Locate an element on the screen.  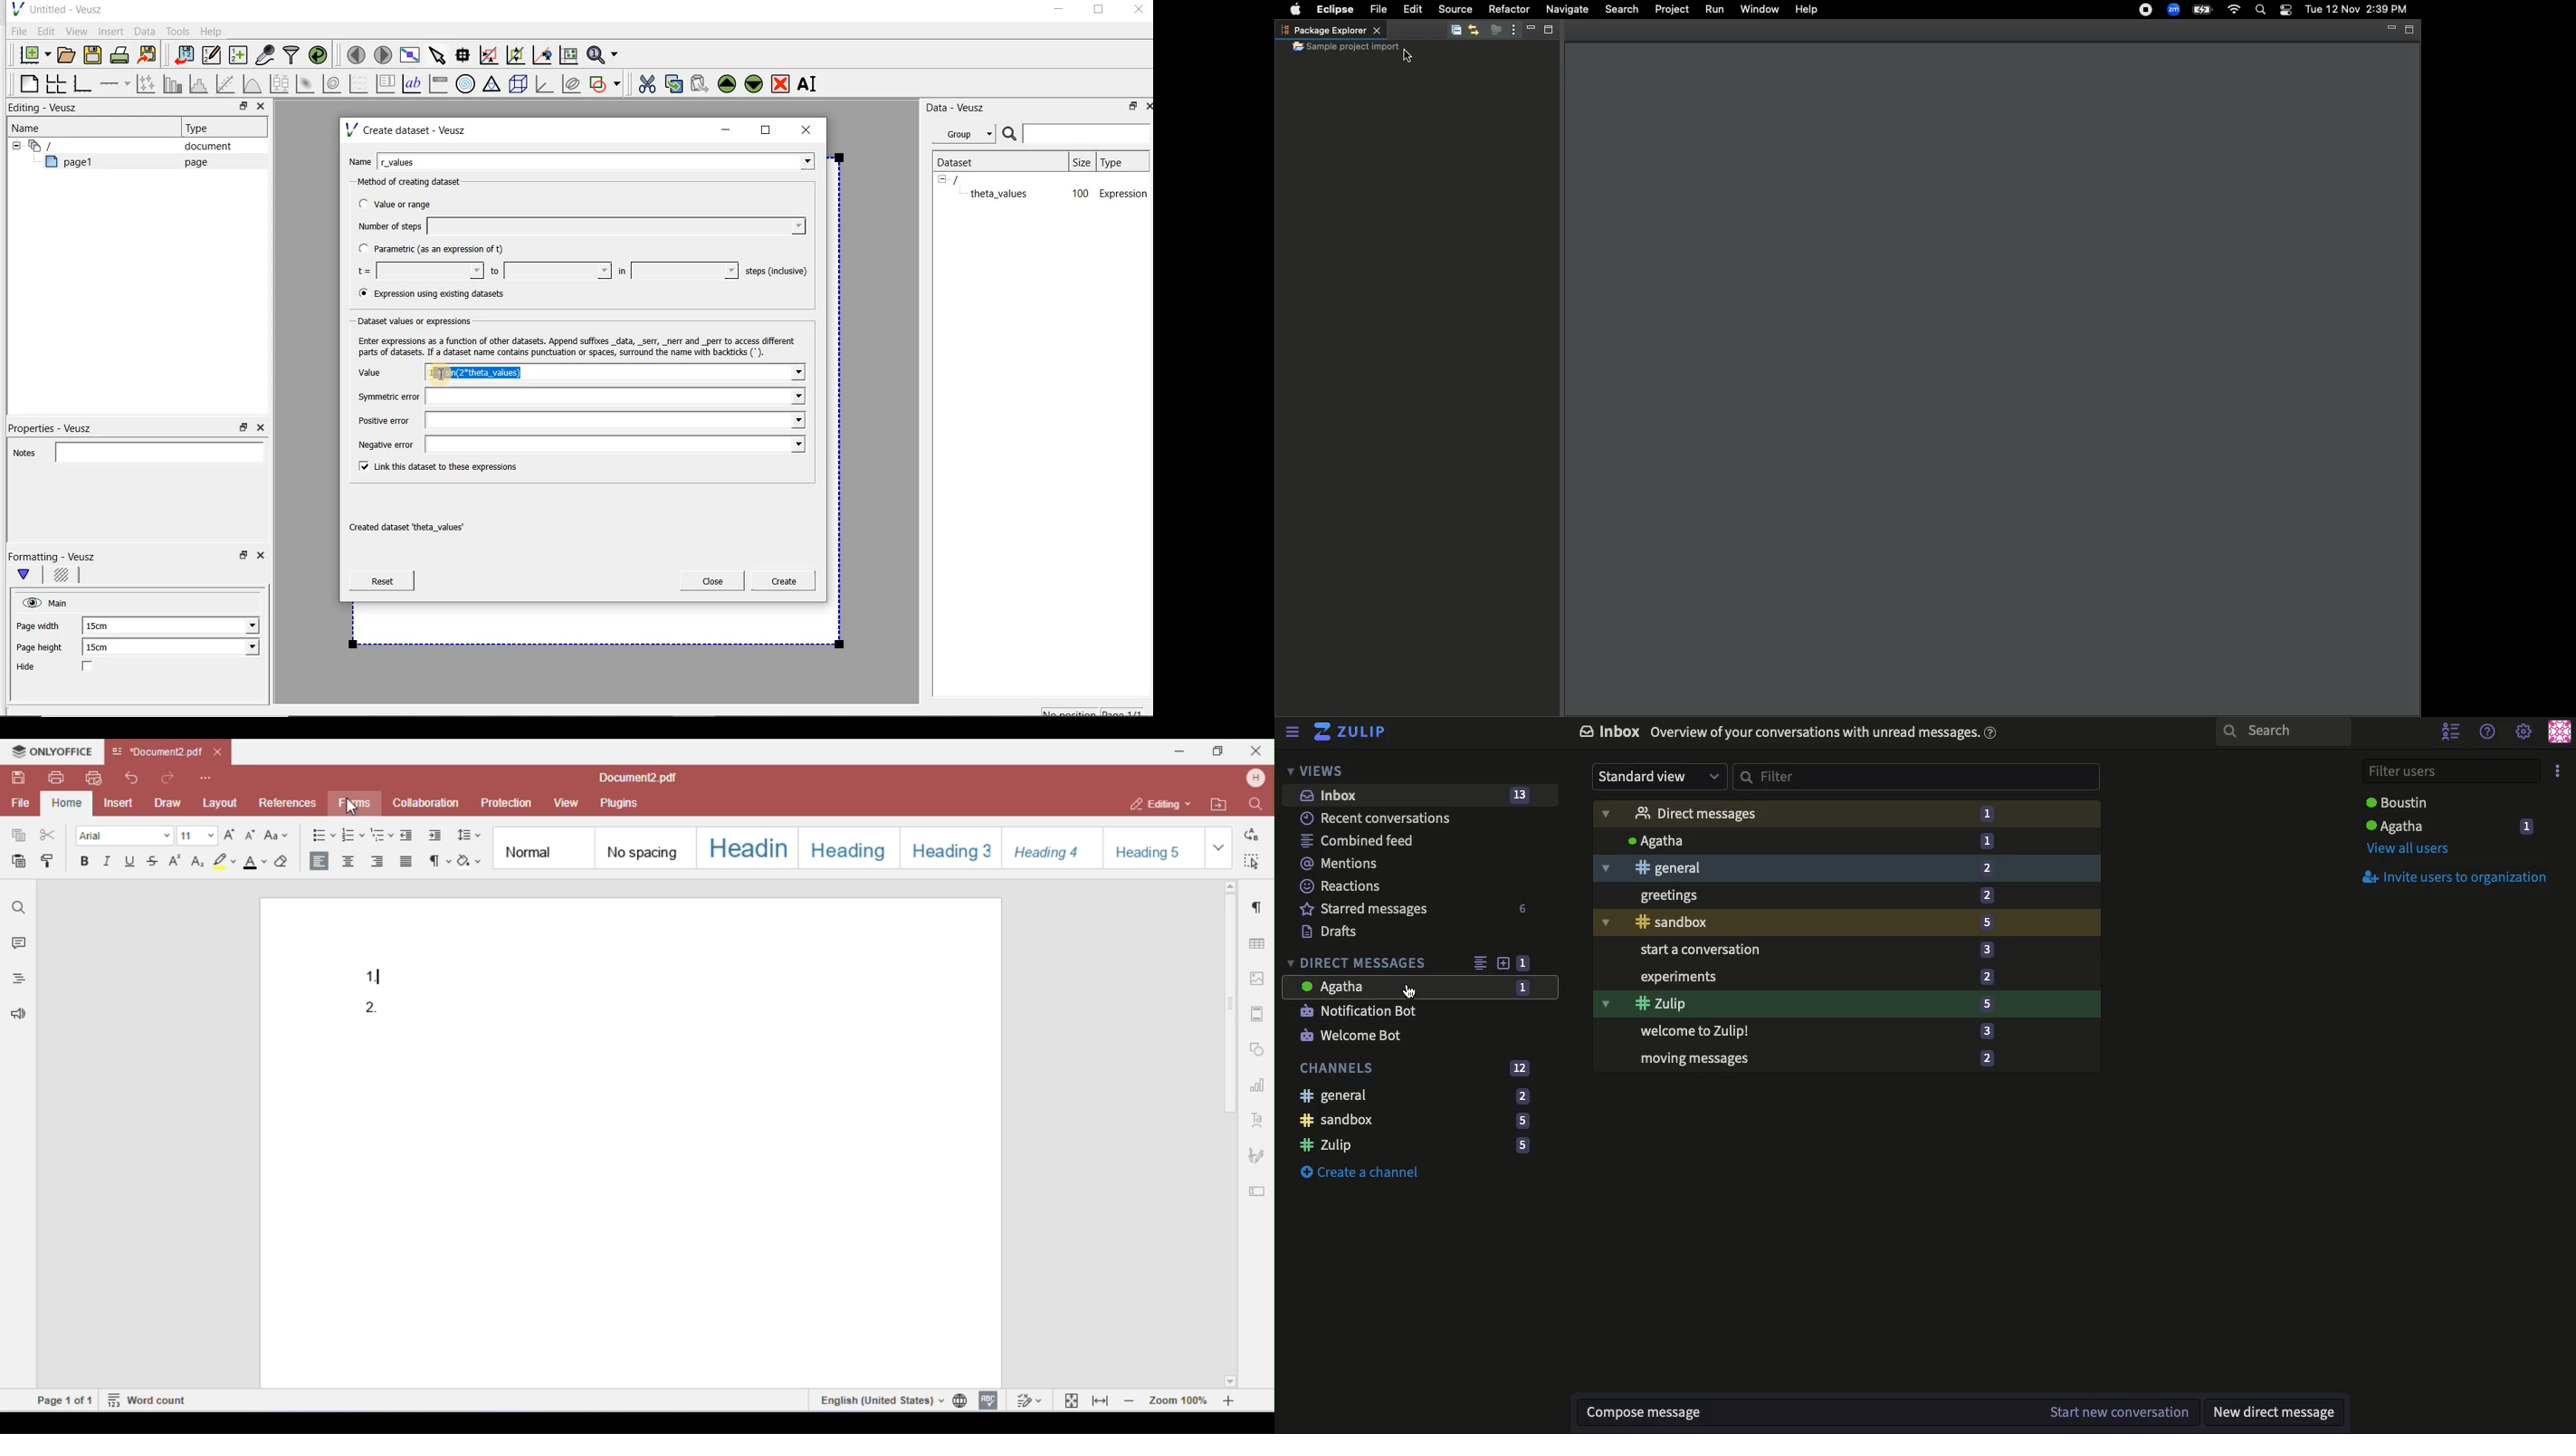
Invite users to organization is located at coordinates (2457, 877).